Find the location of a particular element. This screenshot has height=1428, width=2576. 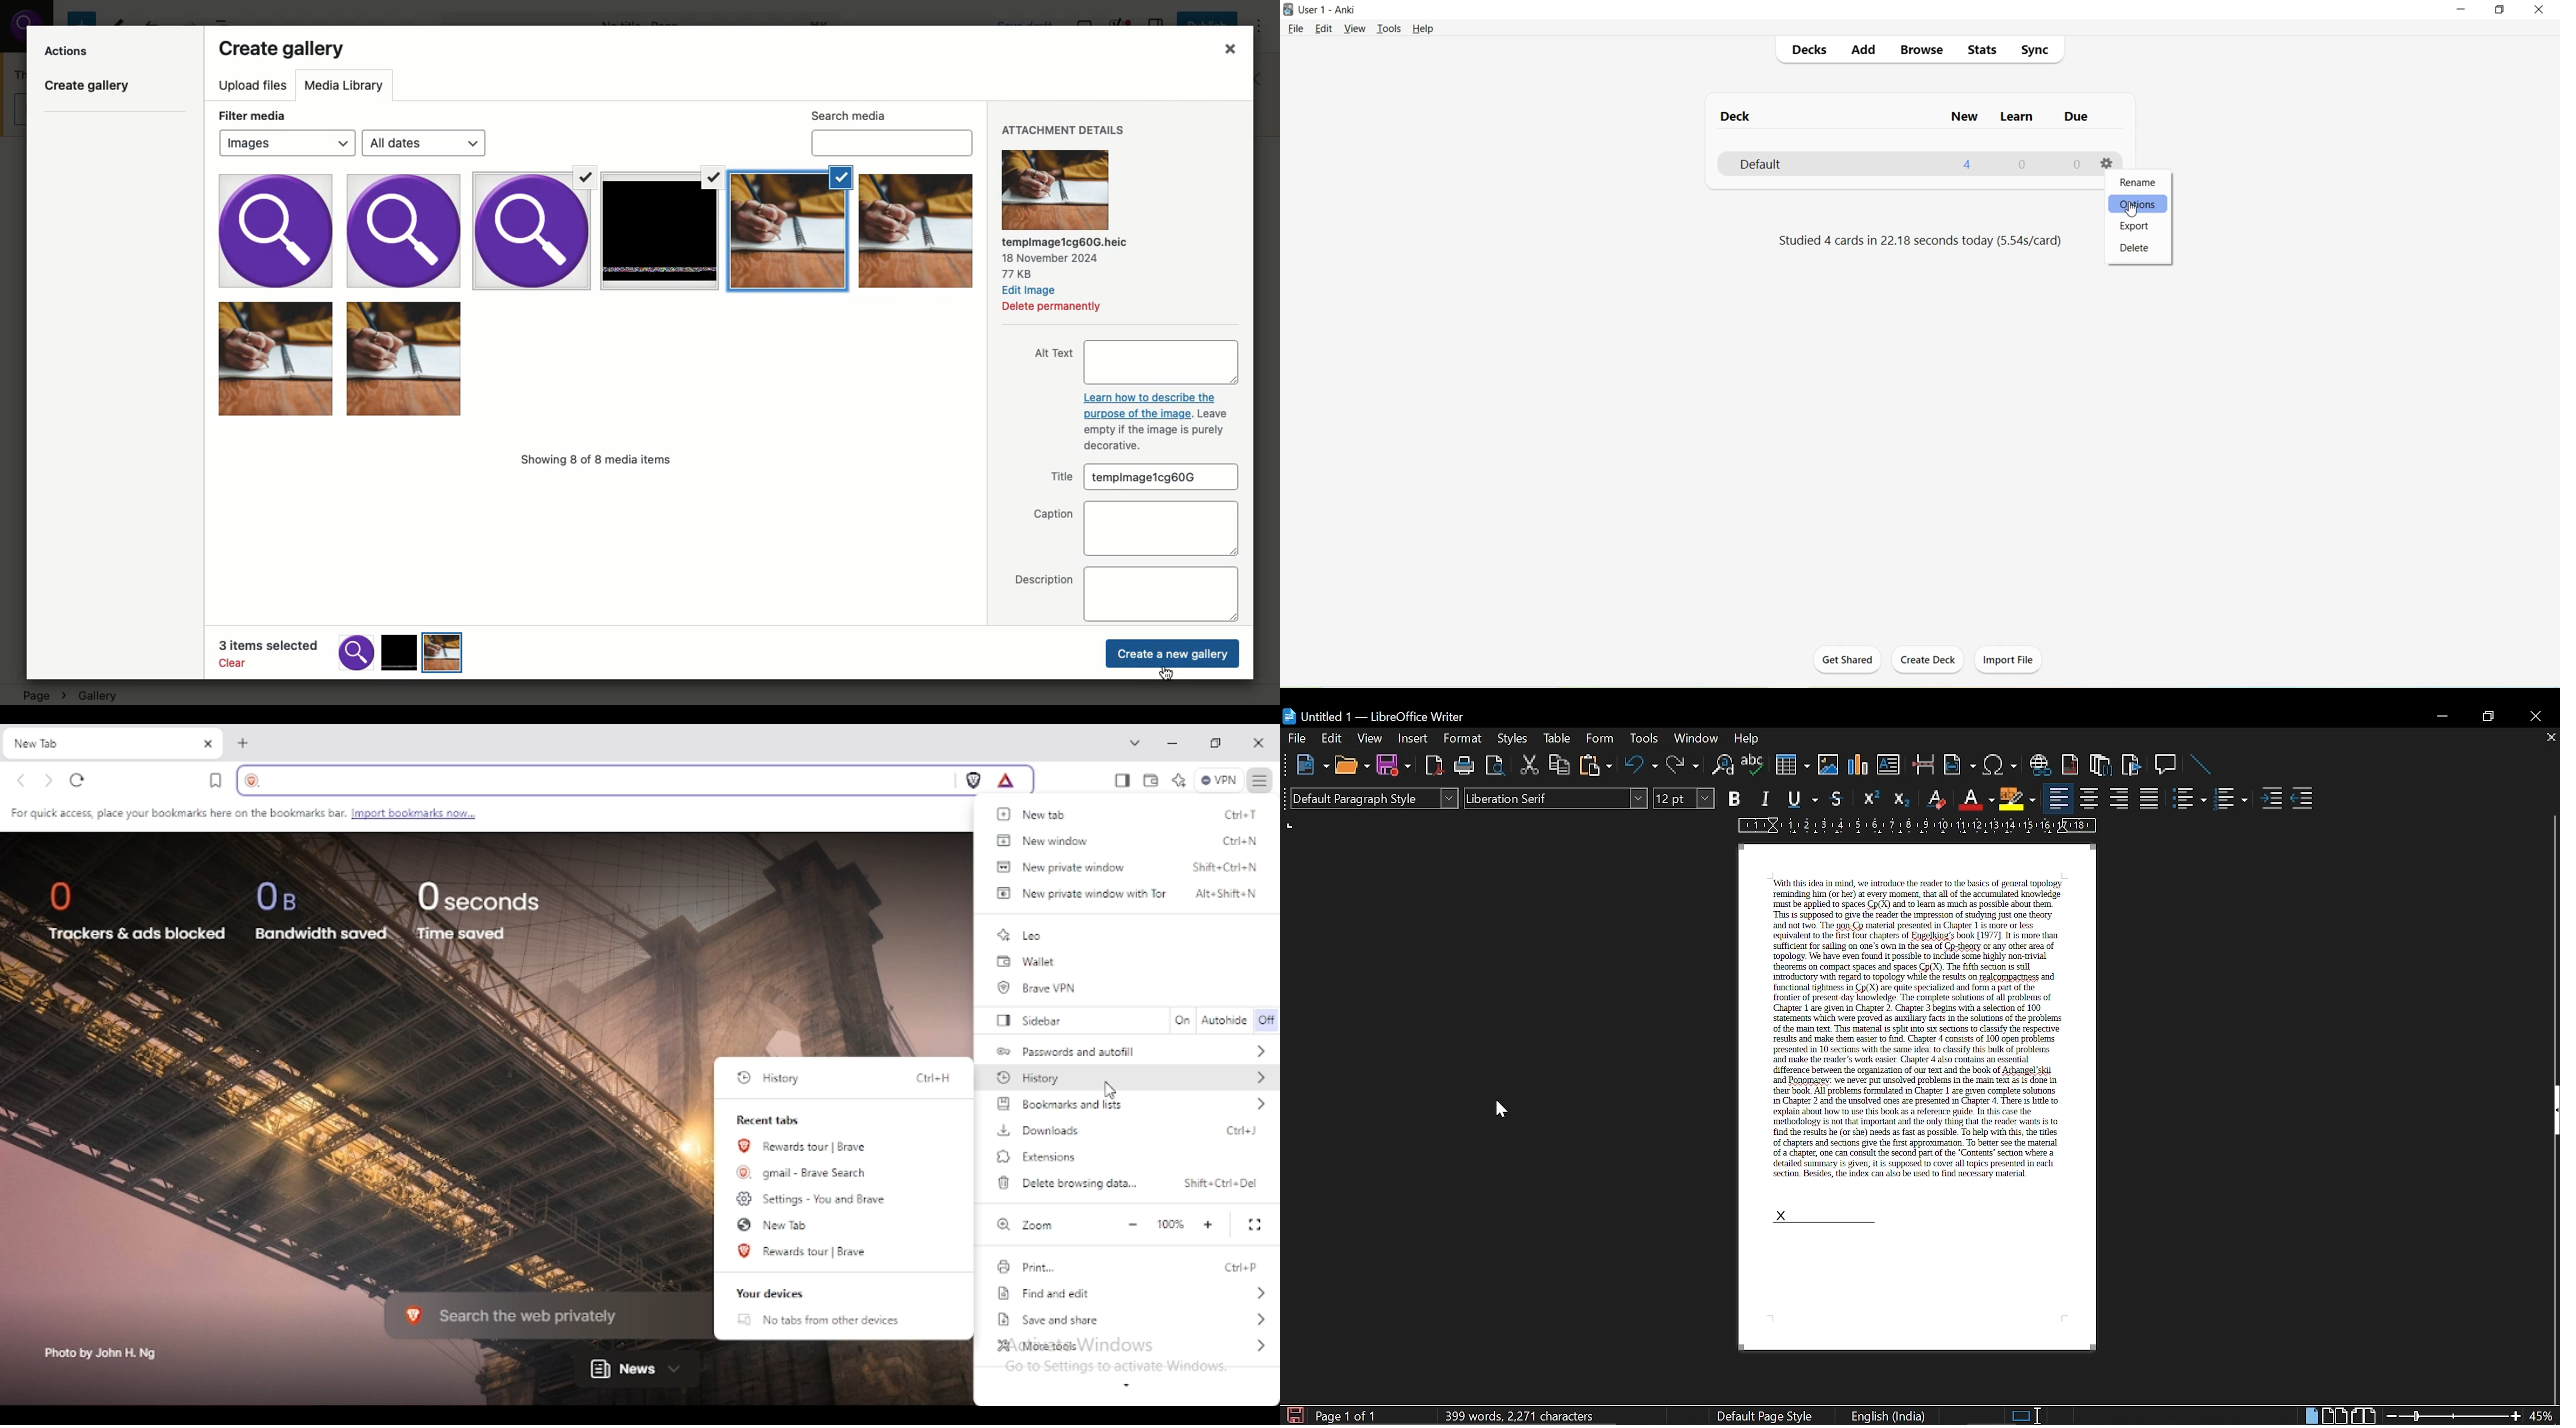

4 is located at coordinates (1969, 165).